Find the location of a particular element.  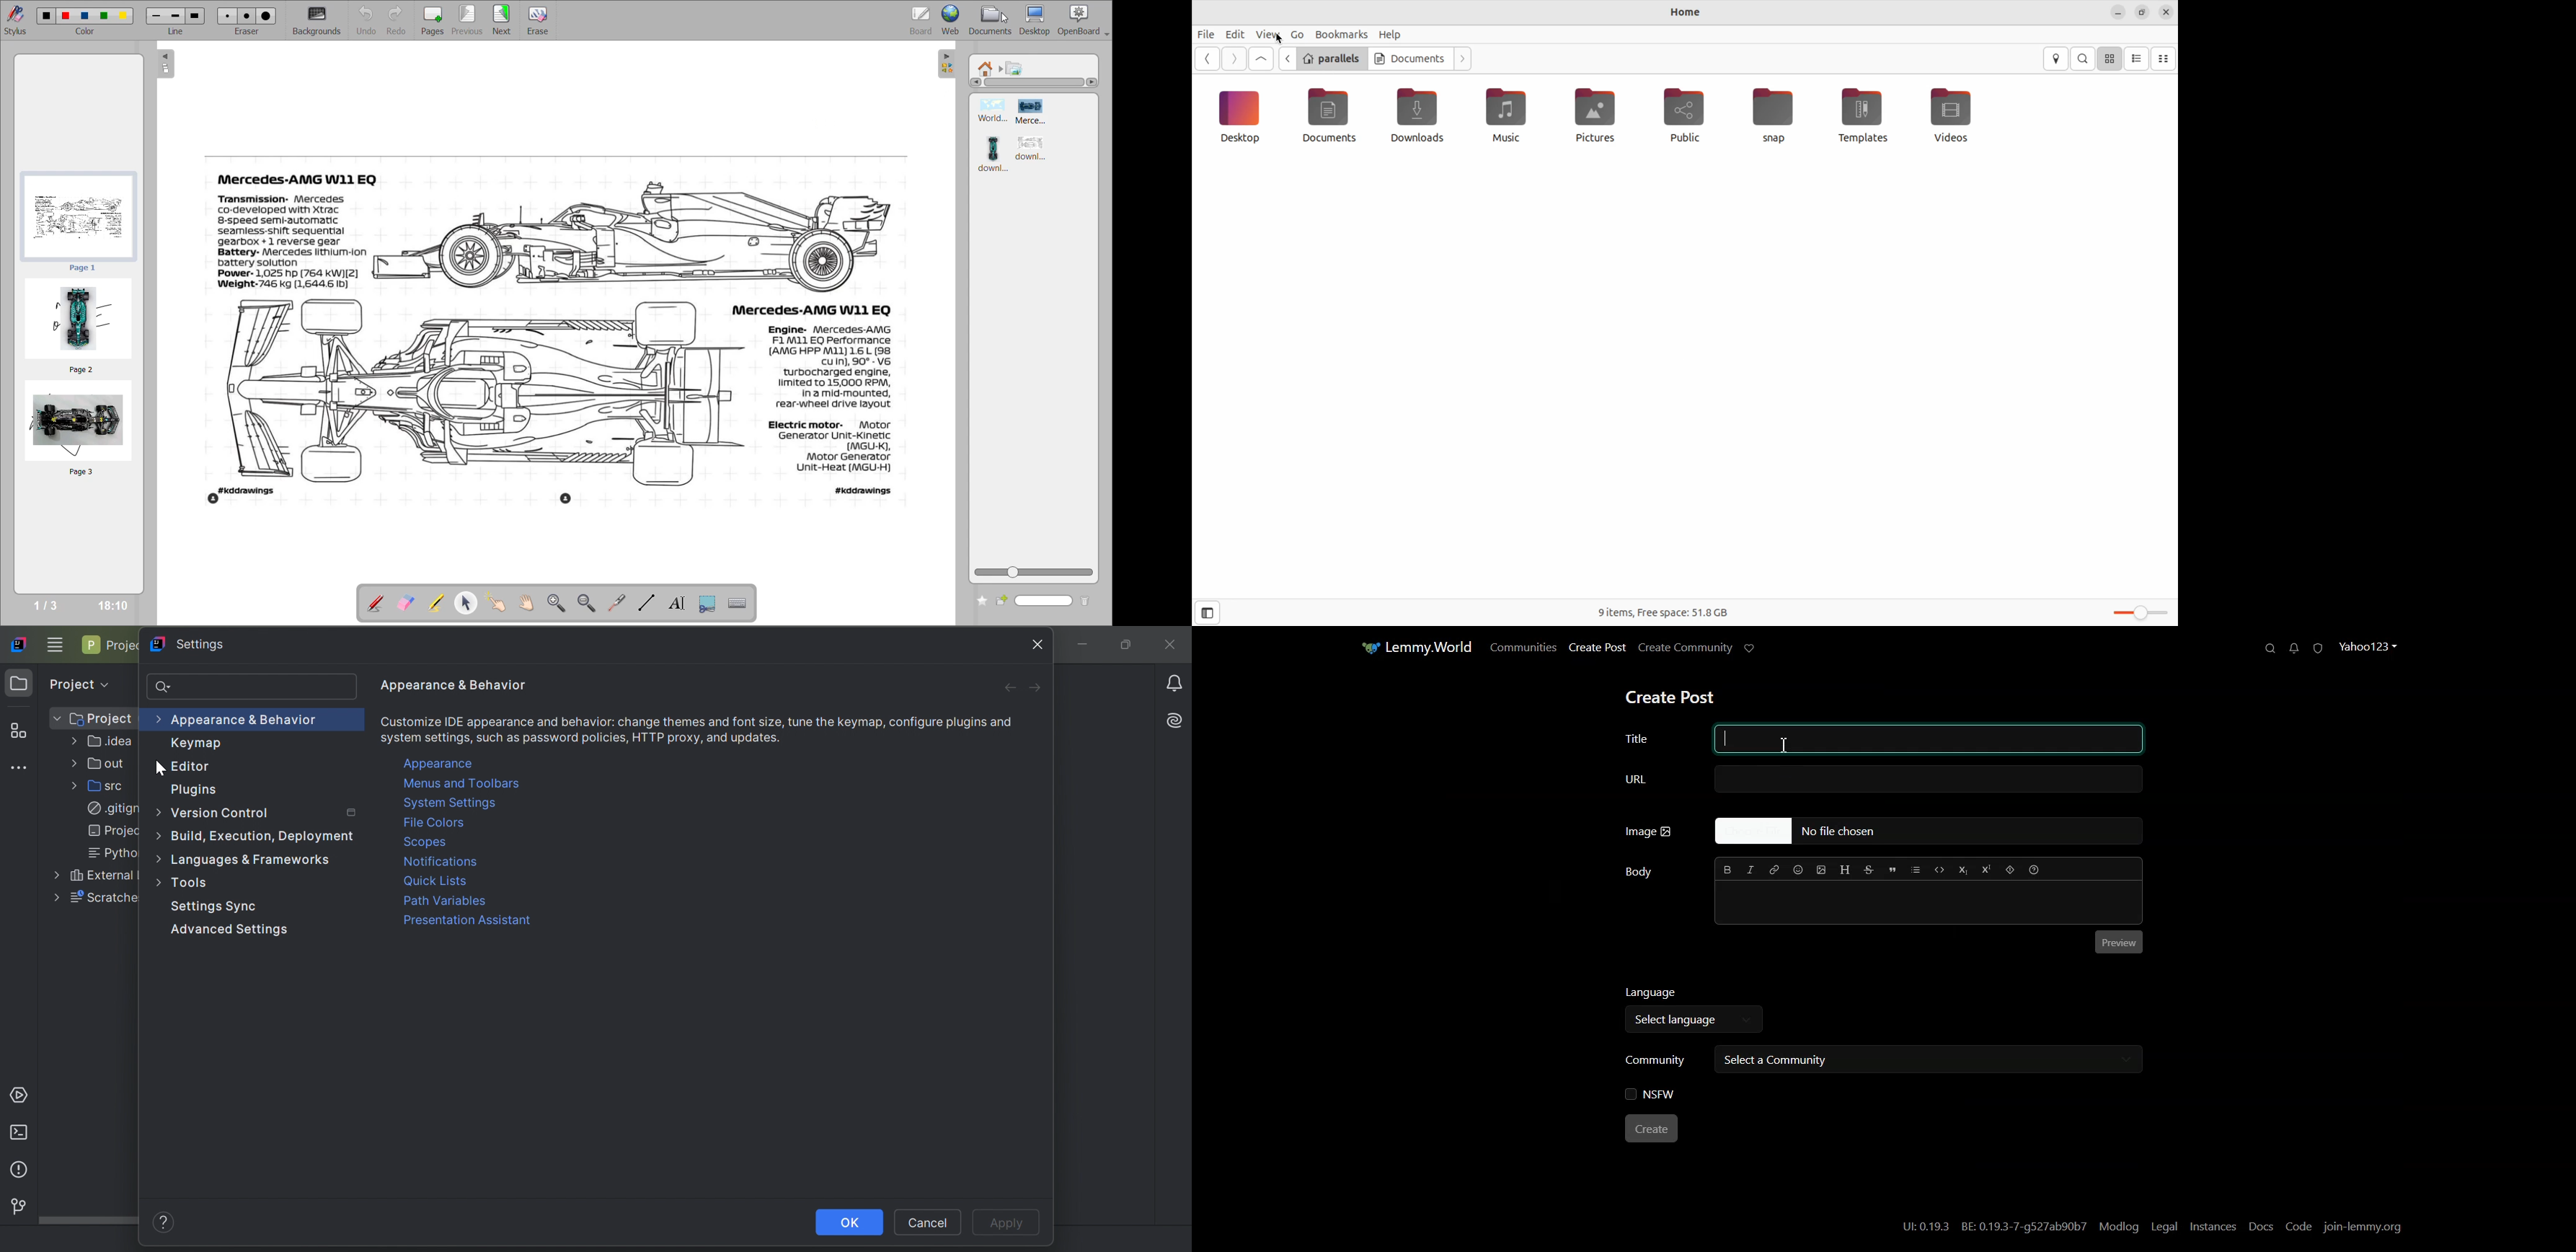

location is located at coordinates (2058, 59).